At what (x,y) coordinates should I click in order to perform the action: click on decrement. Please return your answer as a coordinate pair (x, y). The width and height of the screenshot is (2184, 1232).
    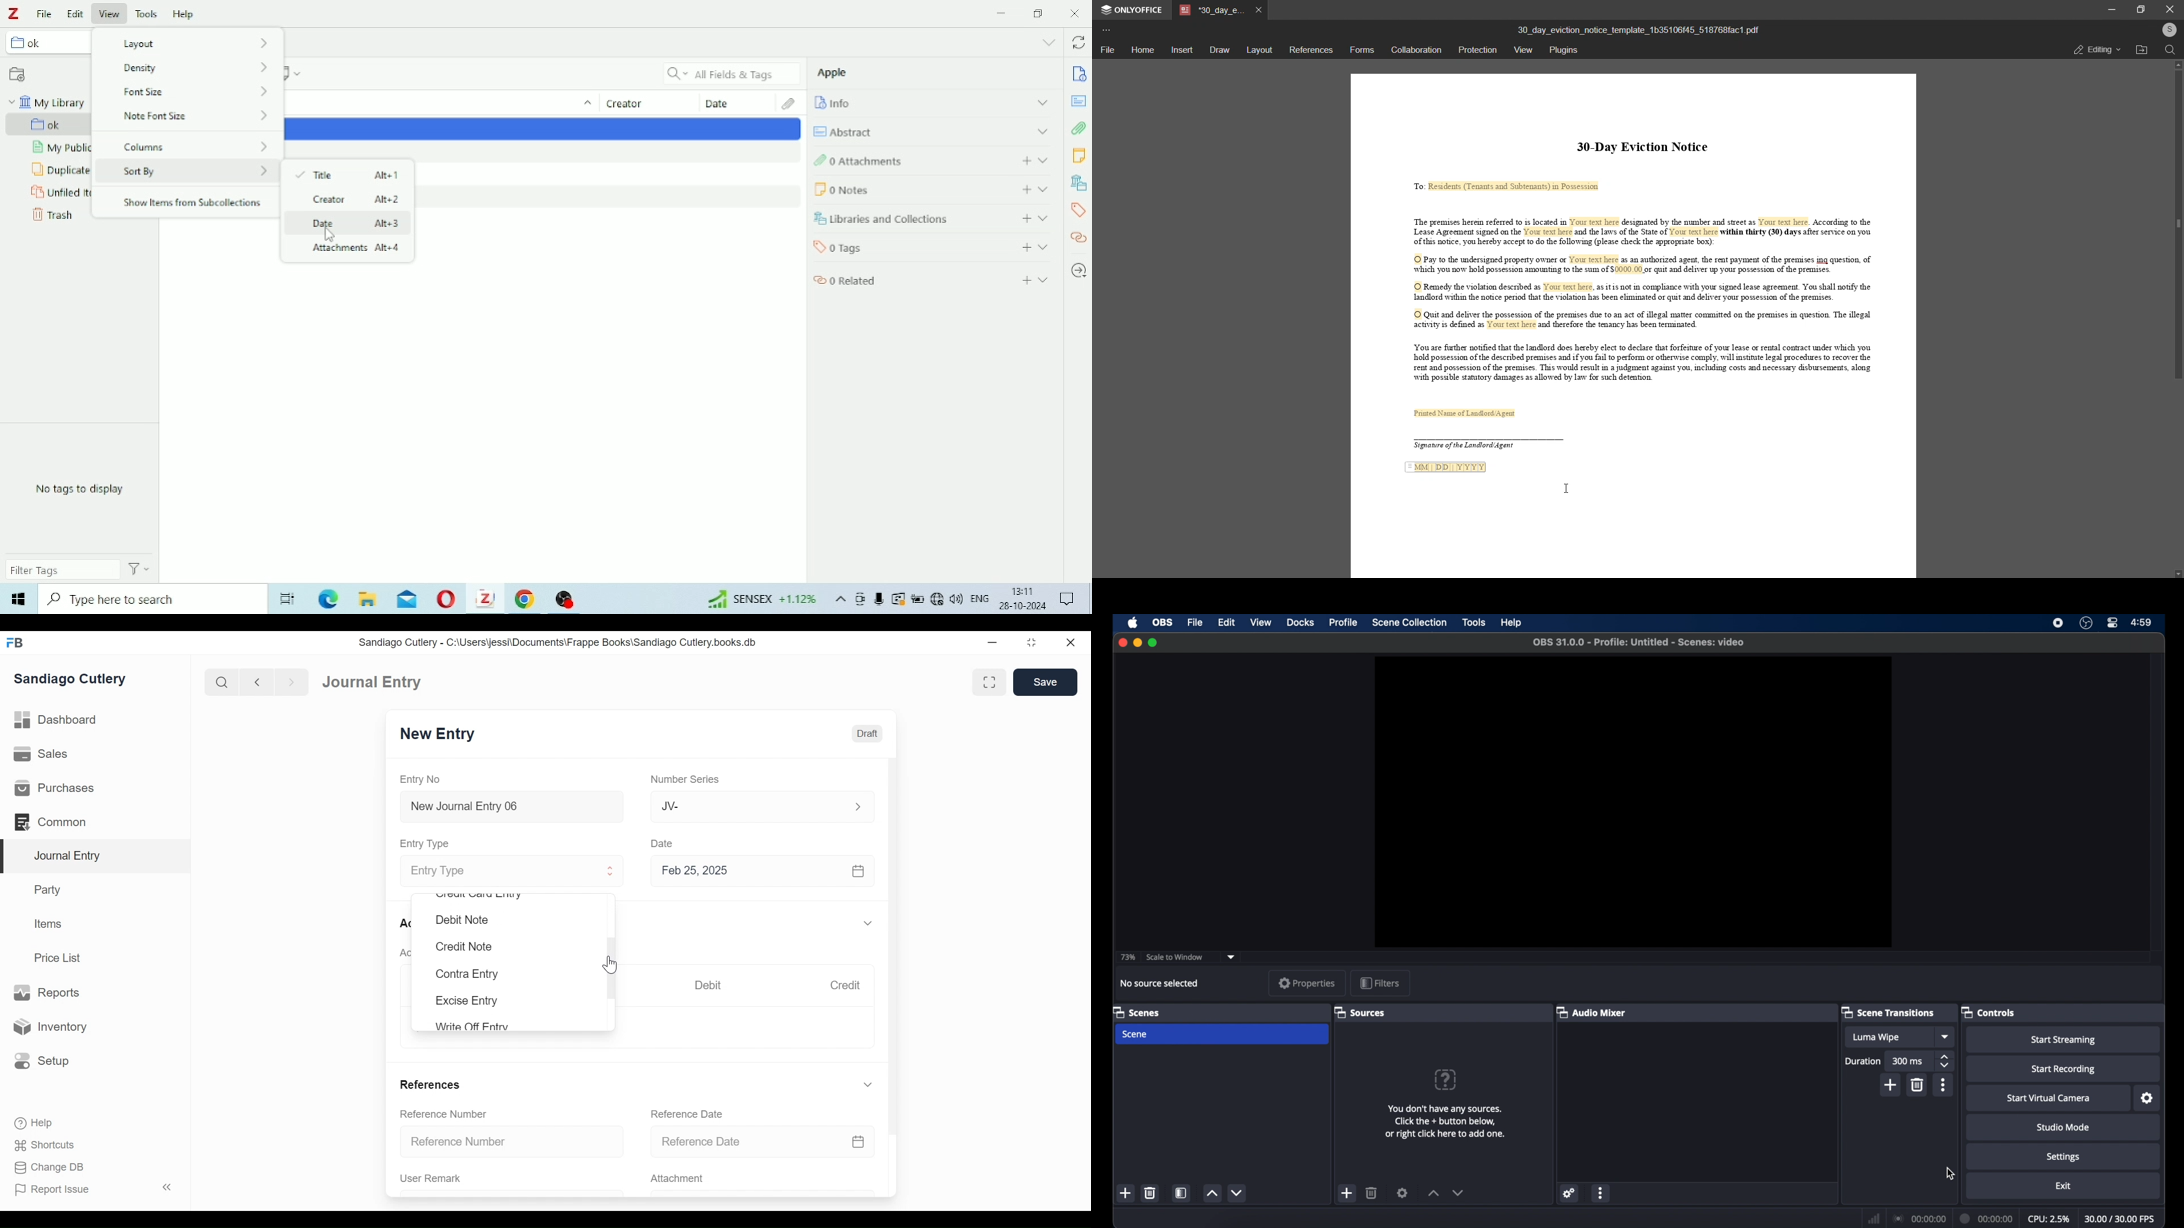
    Looking at the image, I should click on (1457, 1192).